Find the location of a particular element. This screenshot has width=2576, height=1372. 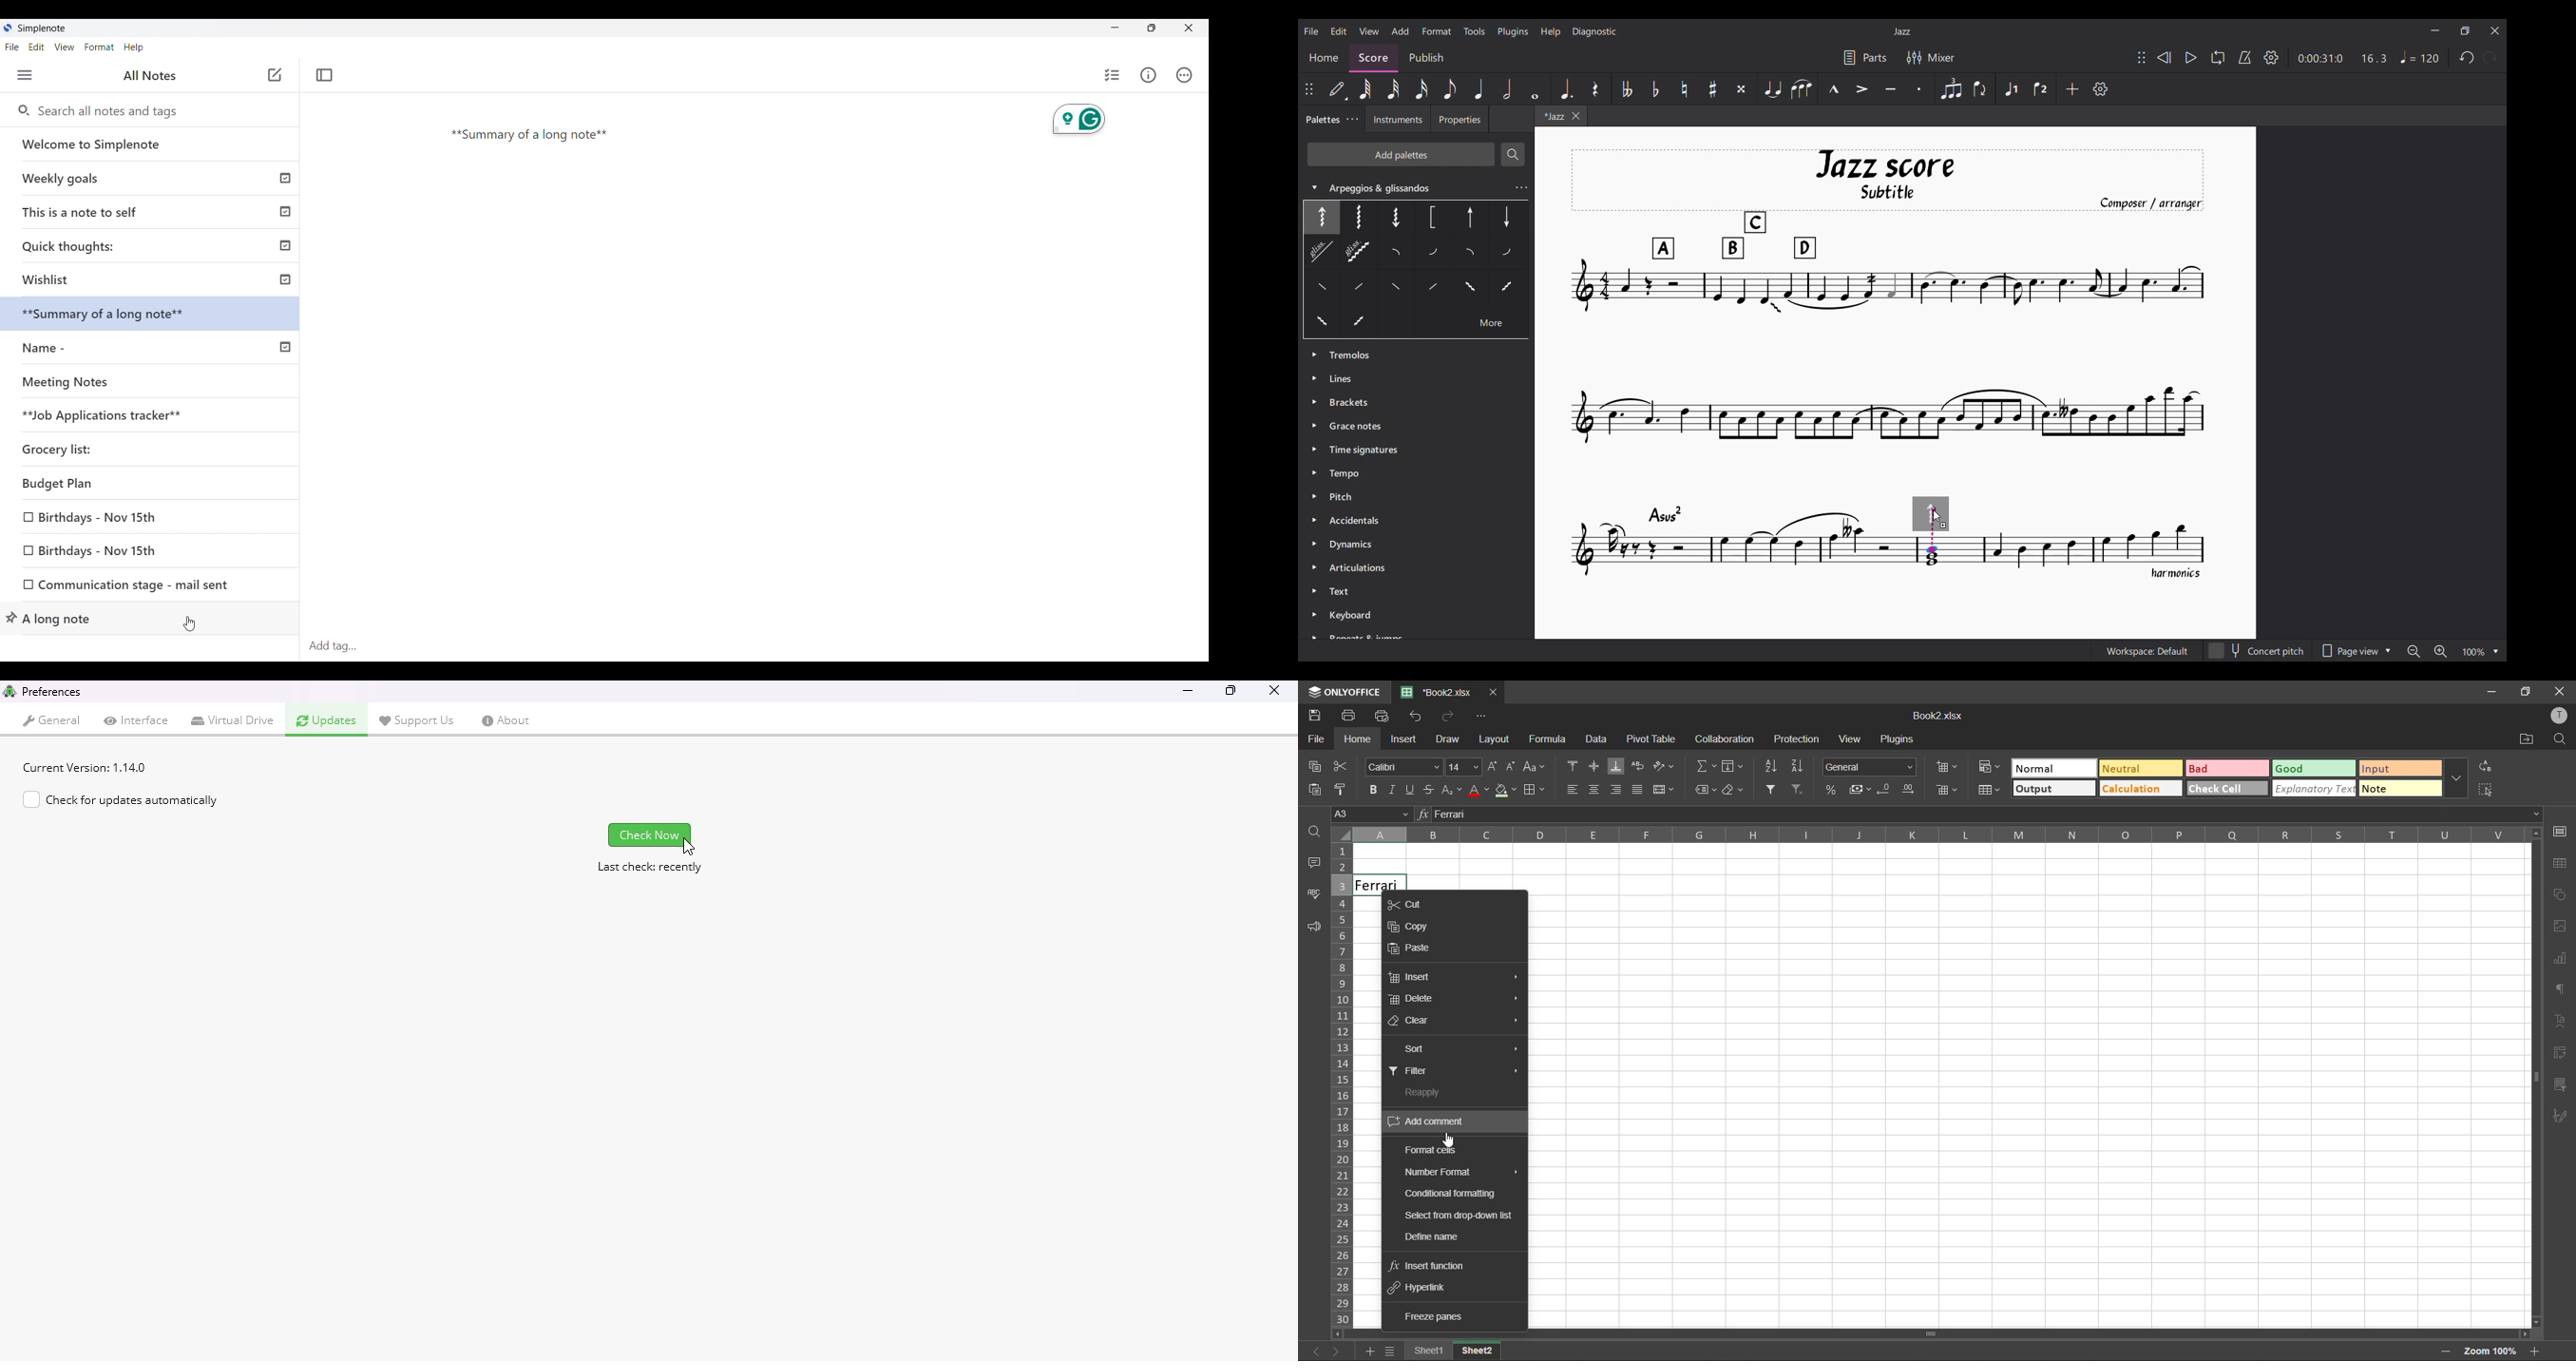

Search is located at coordinates (1513, 154).